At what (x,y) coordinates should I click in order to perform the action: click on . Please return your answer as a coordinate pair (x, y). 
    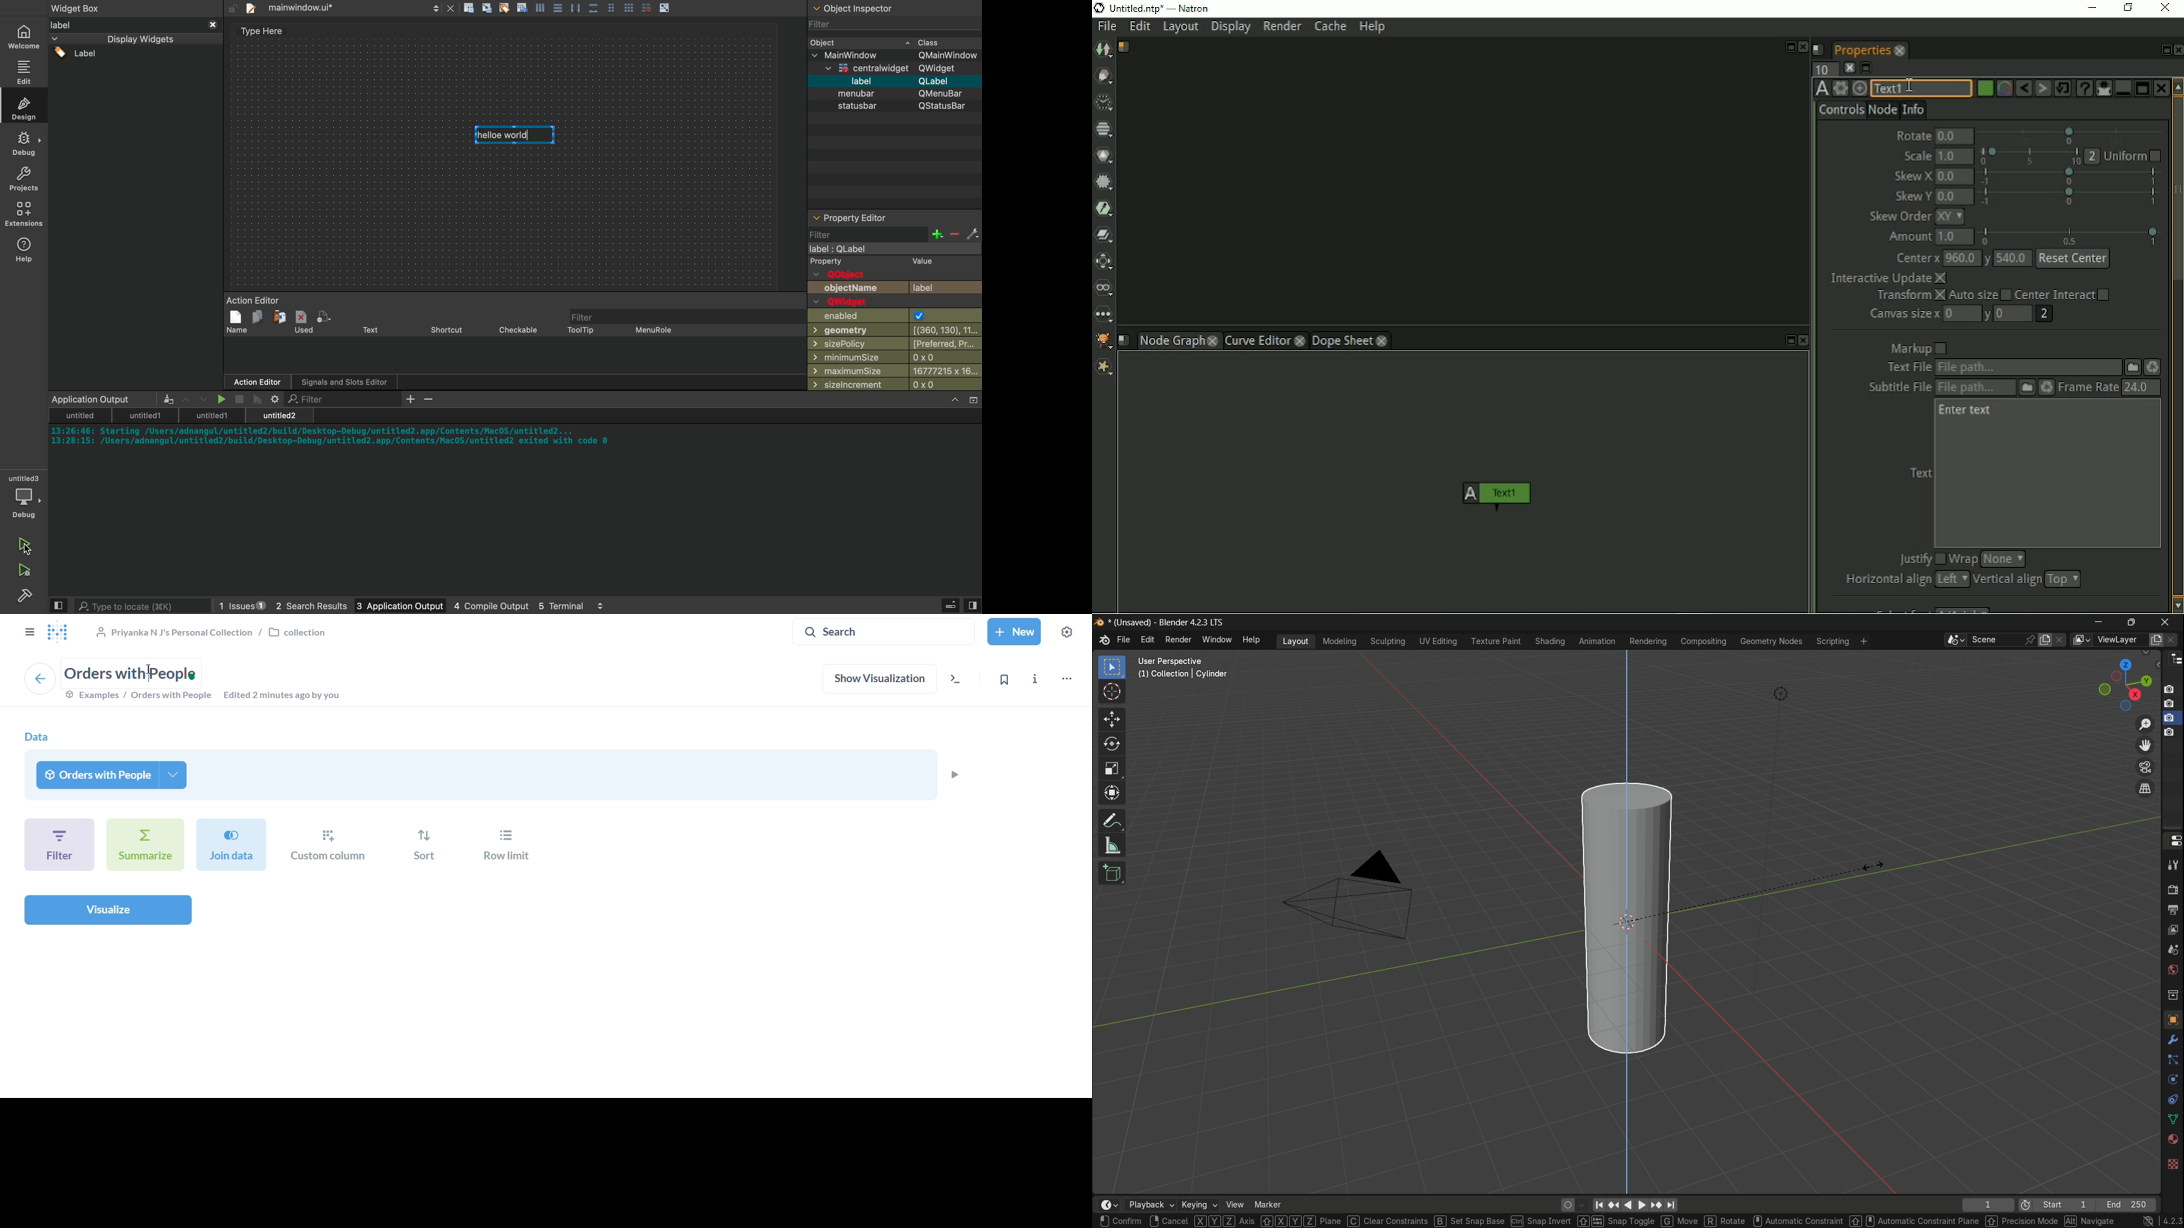
    Looking at the image, I should click on (894, 82).